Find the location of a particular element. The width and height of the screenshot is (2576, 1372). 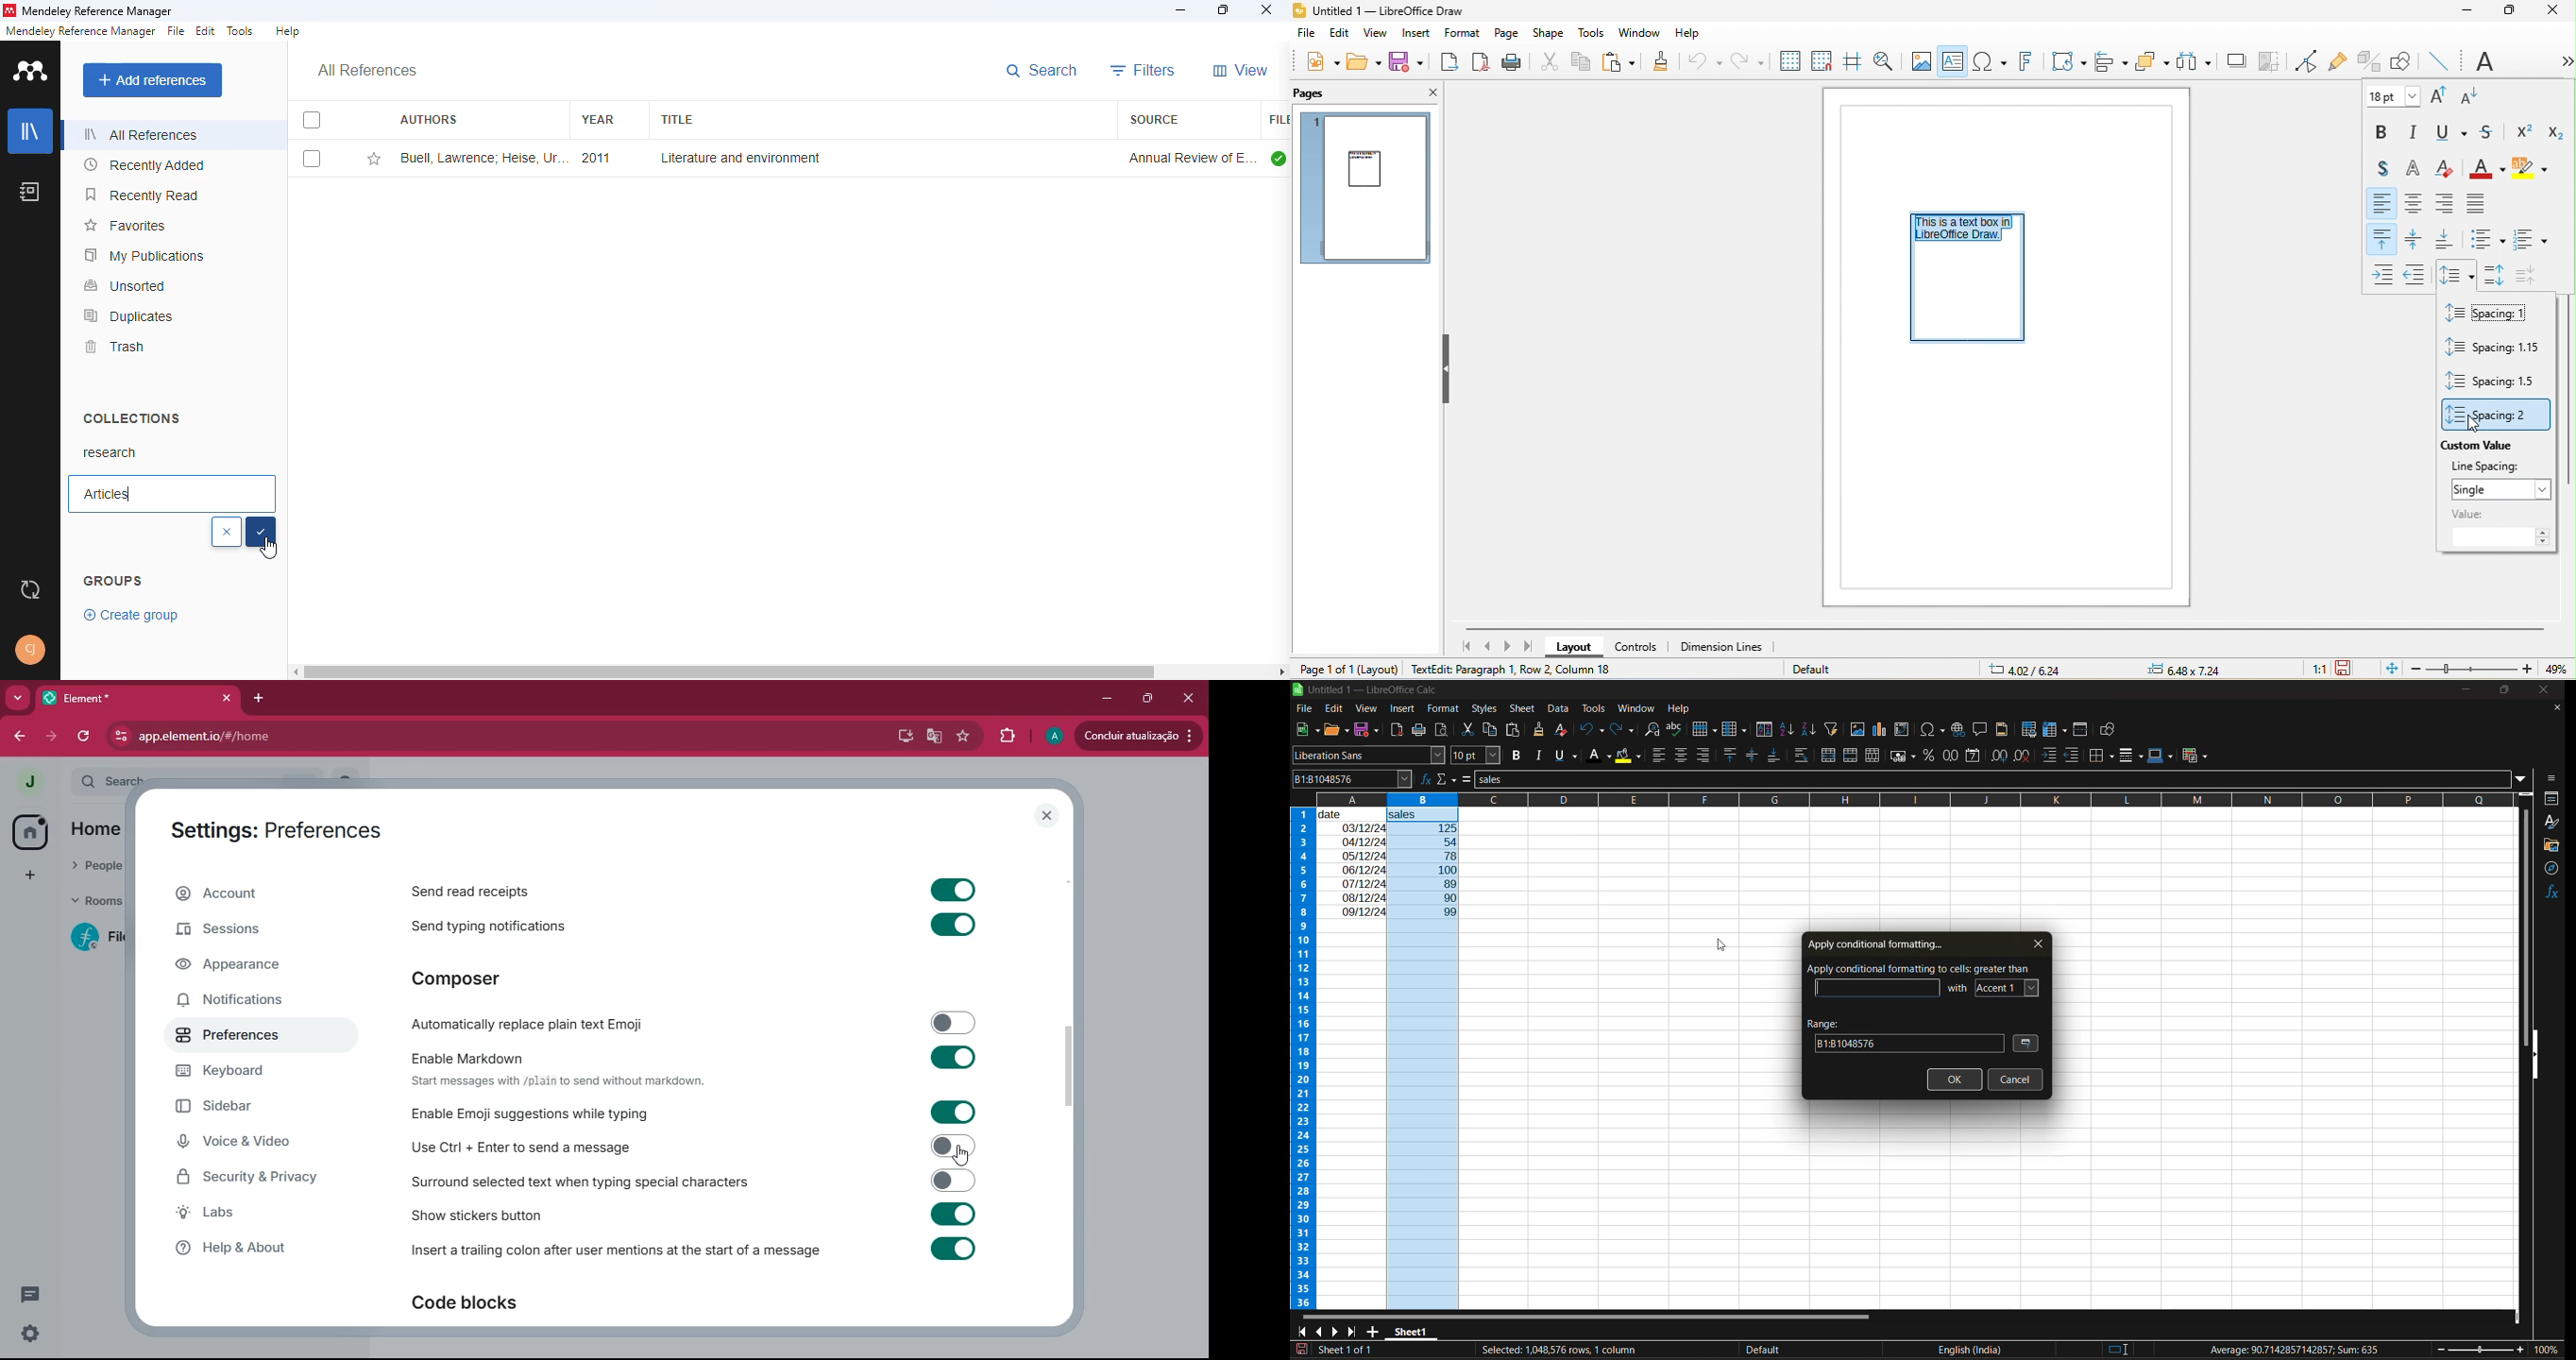

send read receipts is located at coordinates (477, 893).